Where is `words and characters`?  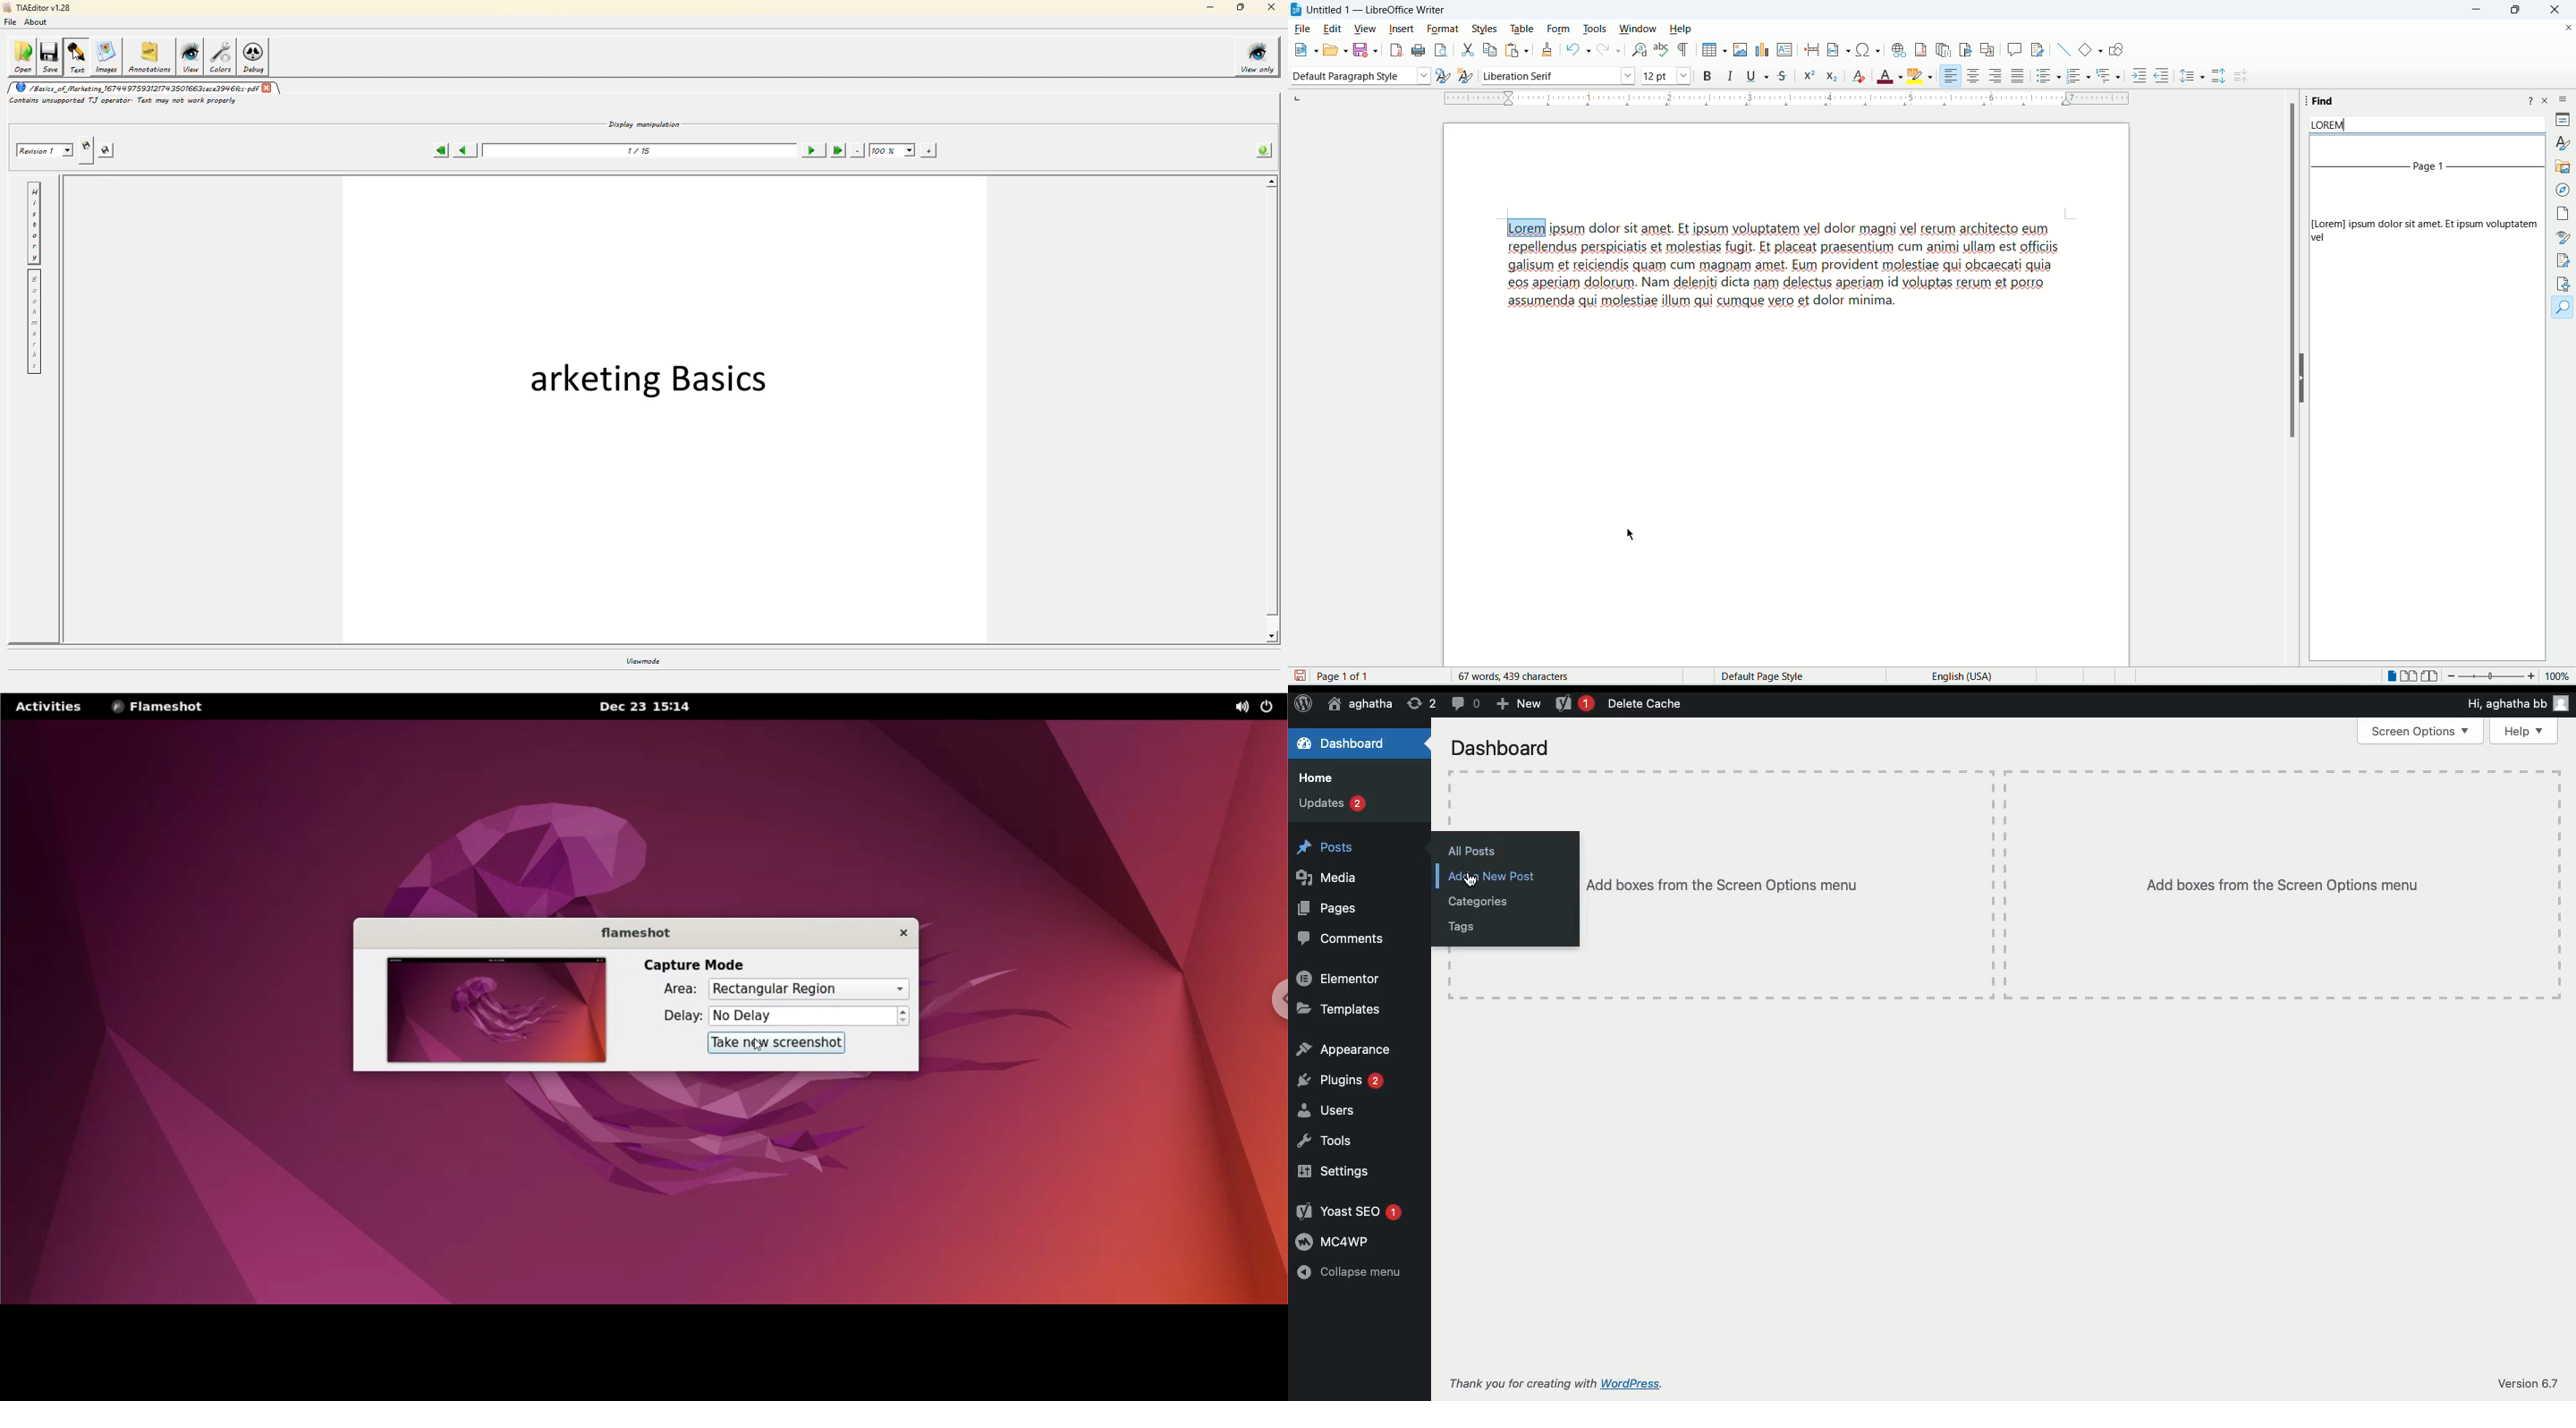
words and characters is located at coordinates (1515, 678).